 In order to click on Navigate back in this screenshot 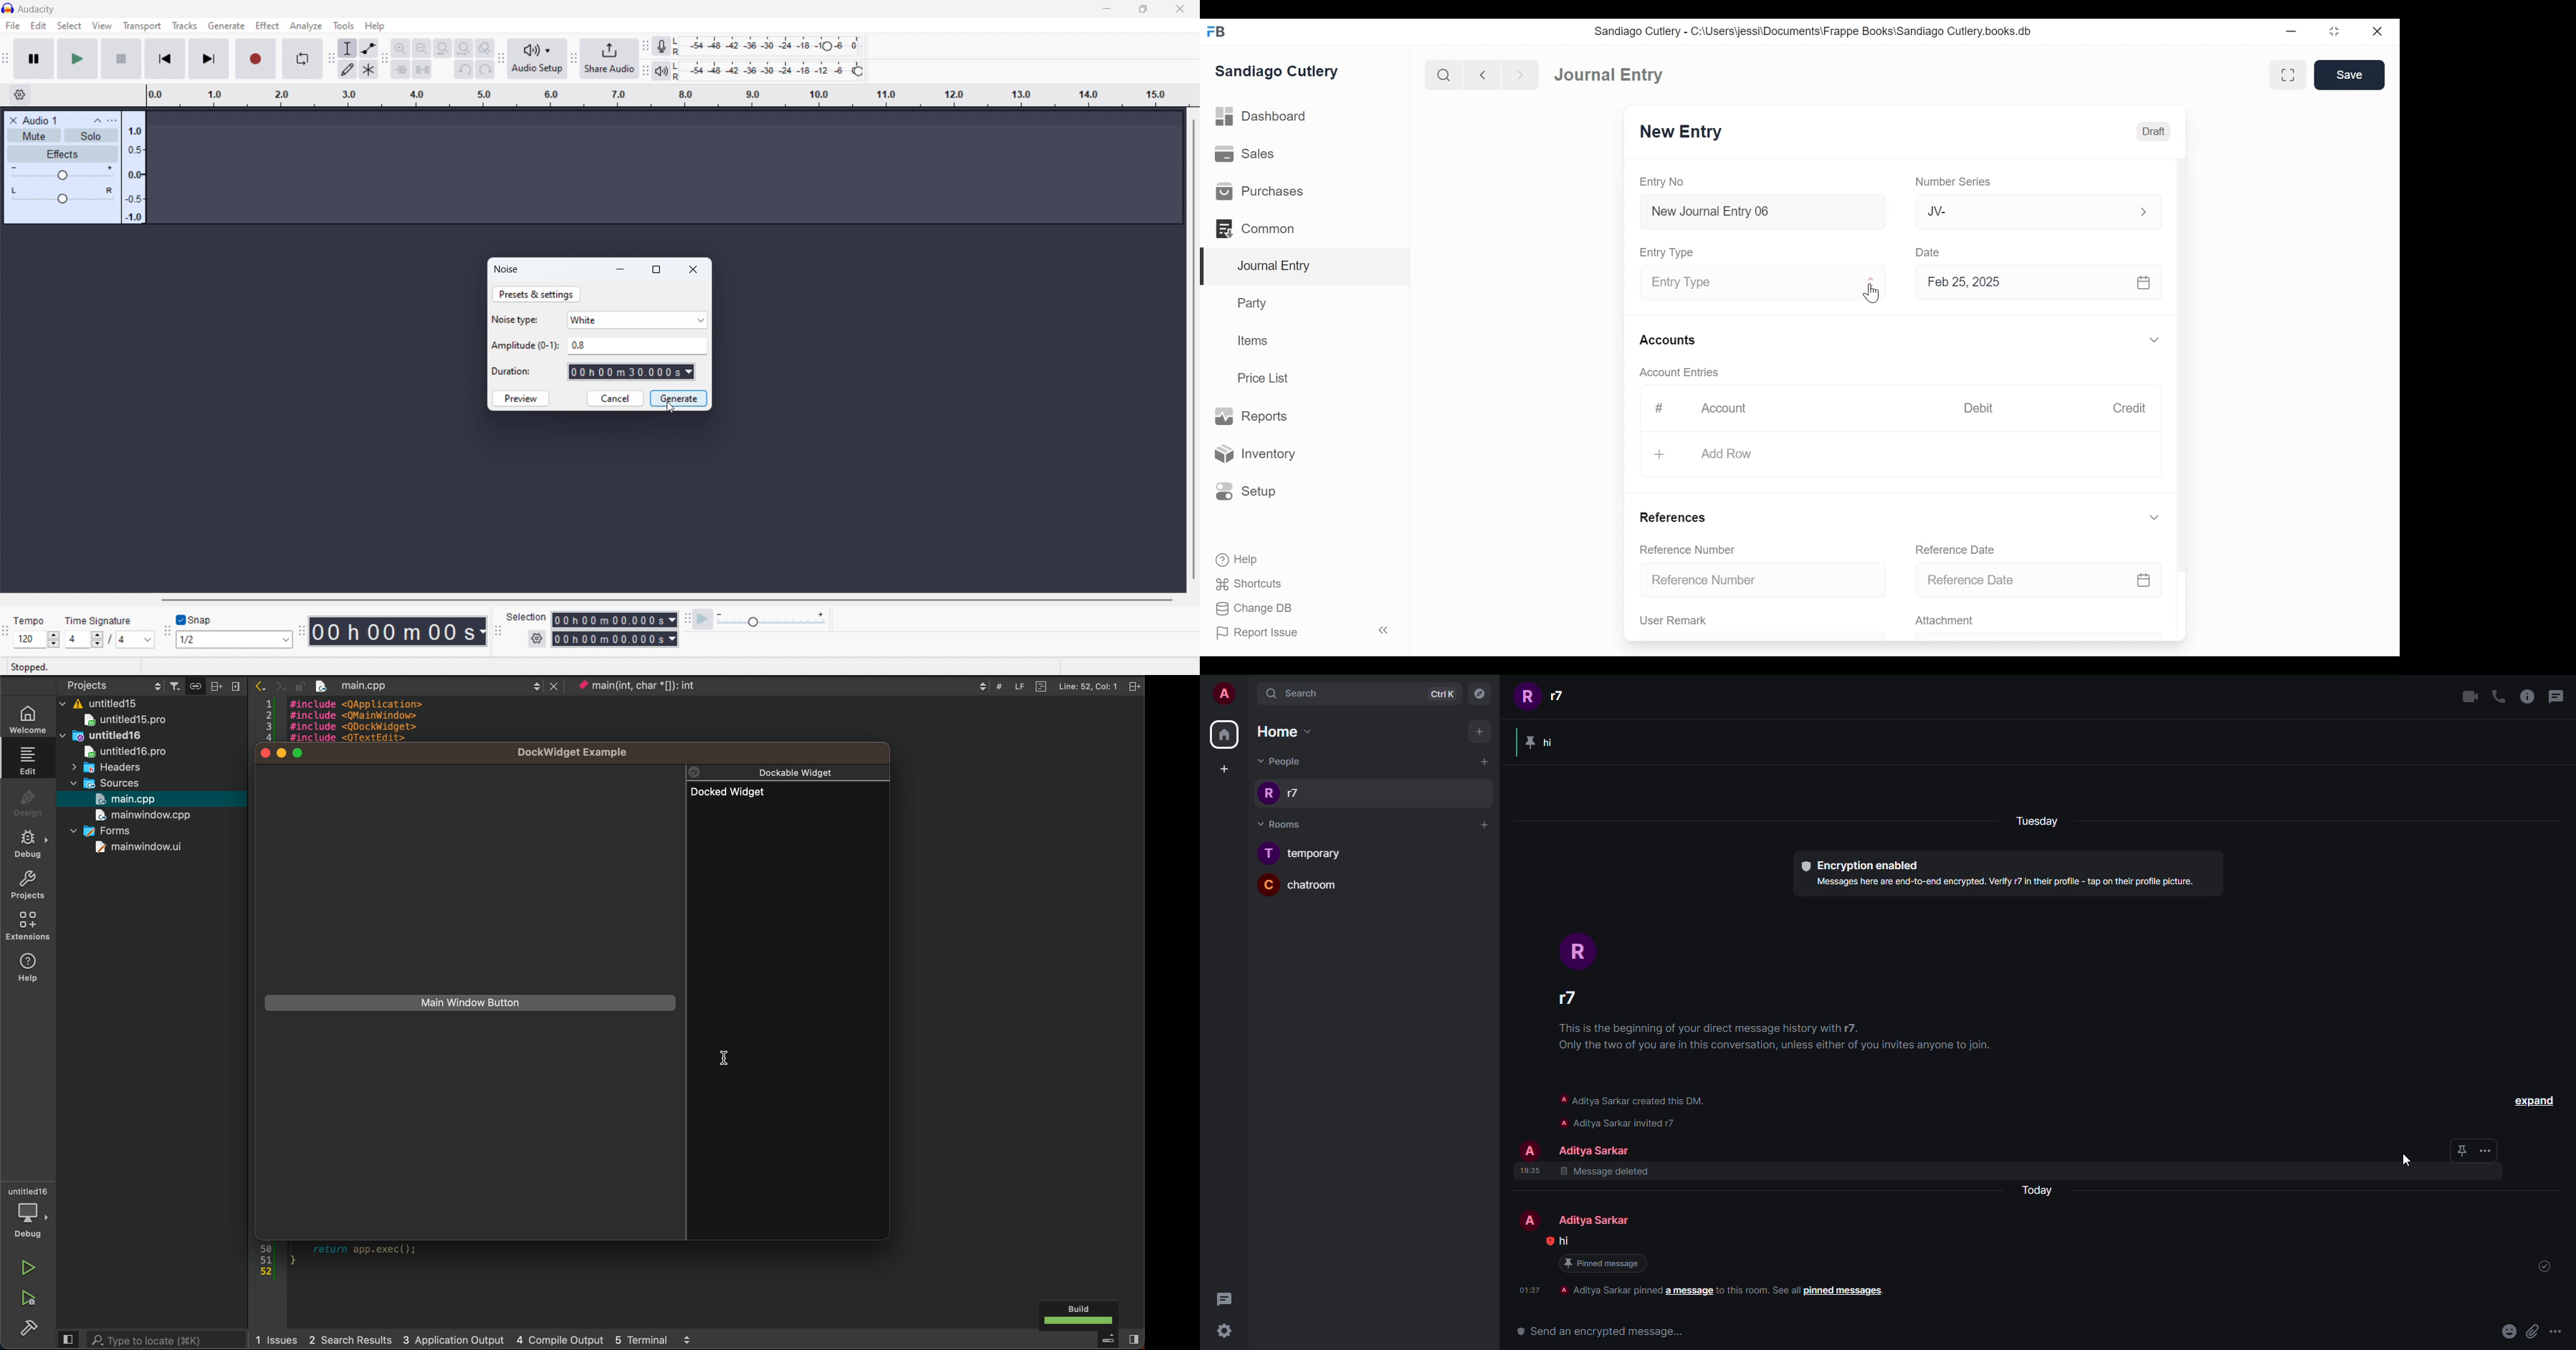, I will do `click(1482, 76)`.